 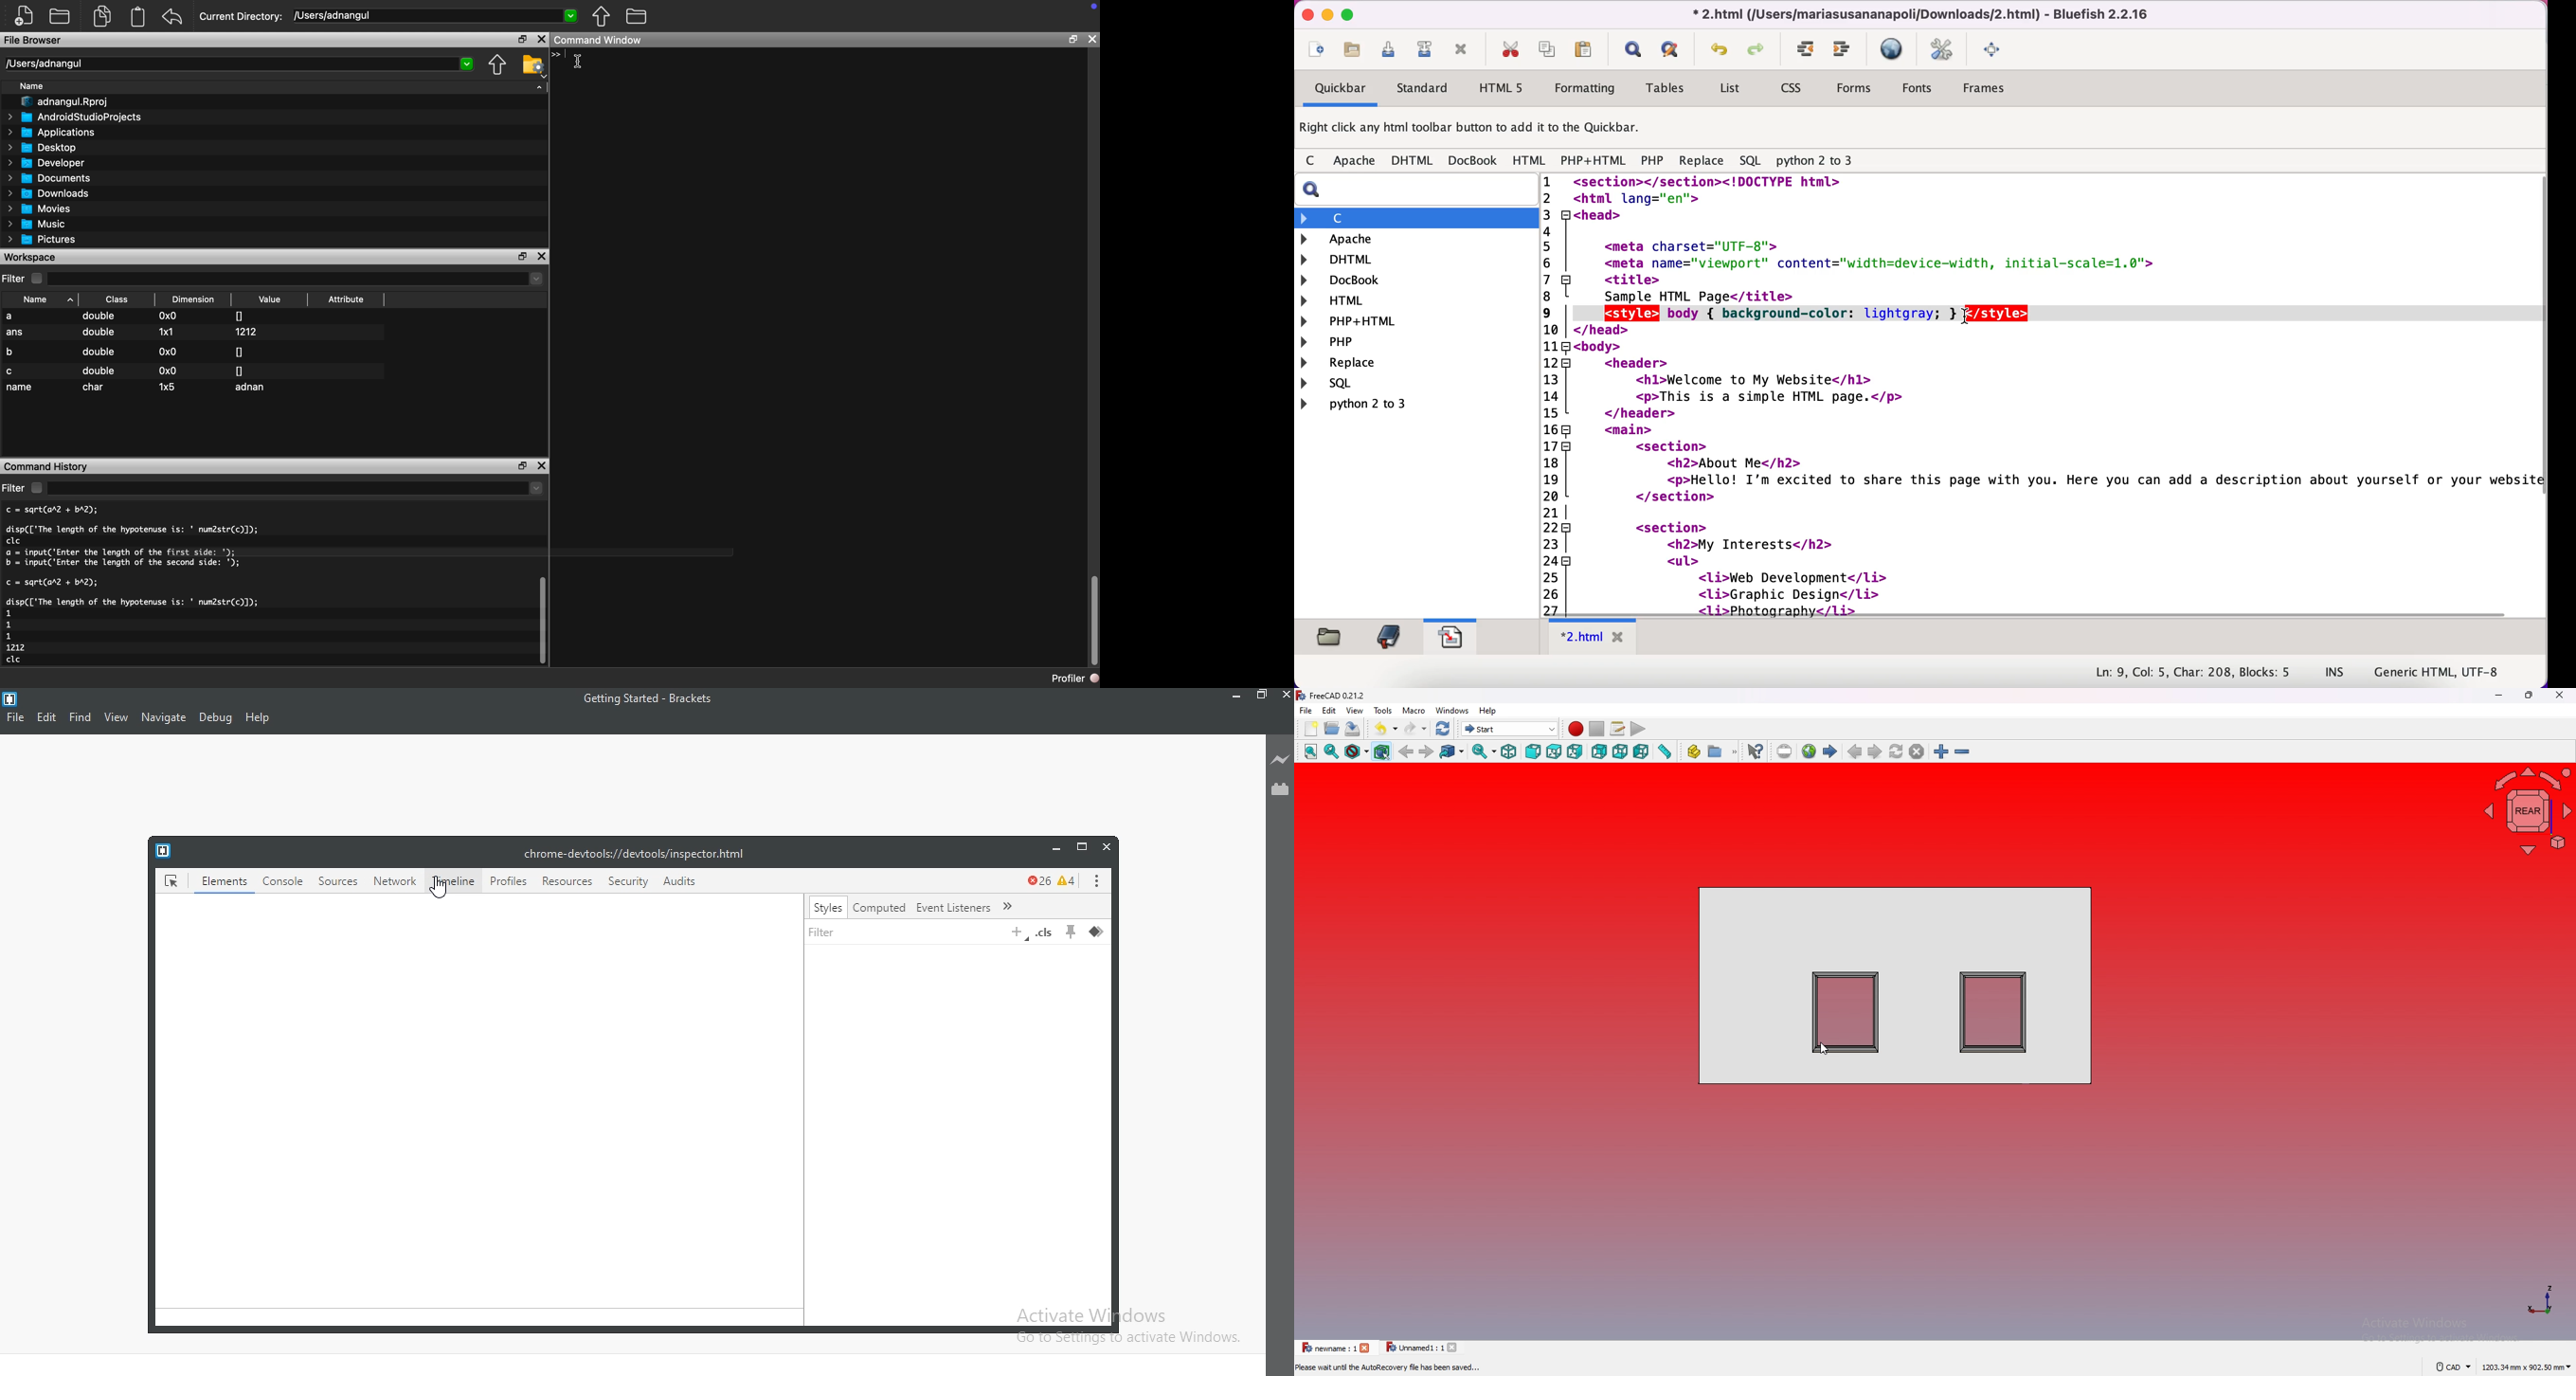 What do you see at coordinates (1830, 751) in the screenshot?
I see `first page` at bounding box center [1830, 751].